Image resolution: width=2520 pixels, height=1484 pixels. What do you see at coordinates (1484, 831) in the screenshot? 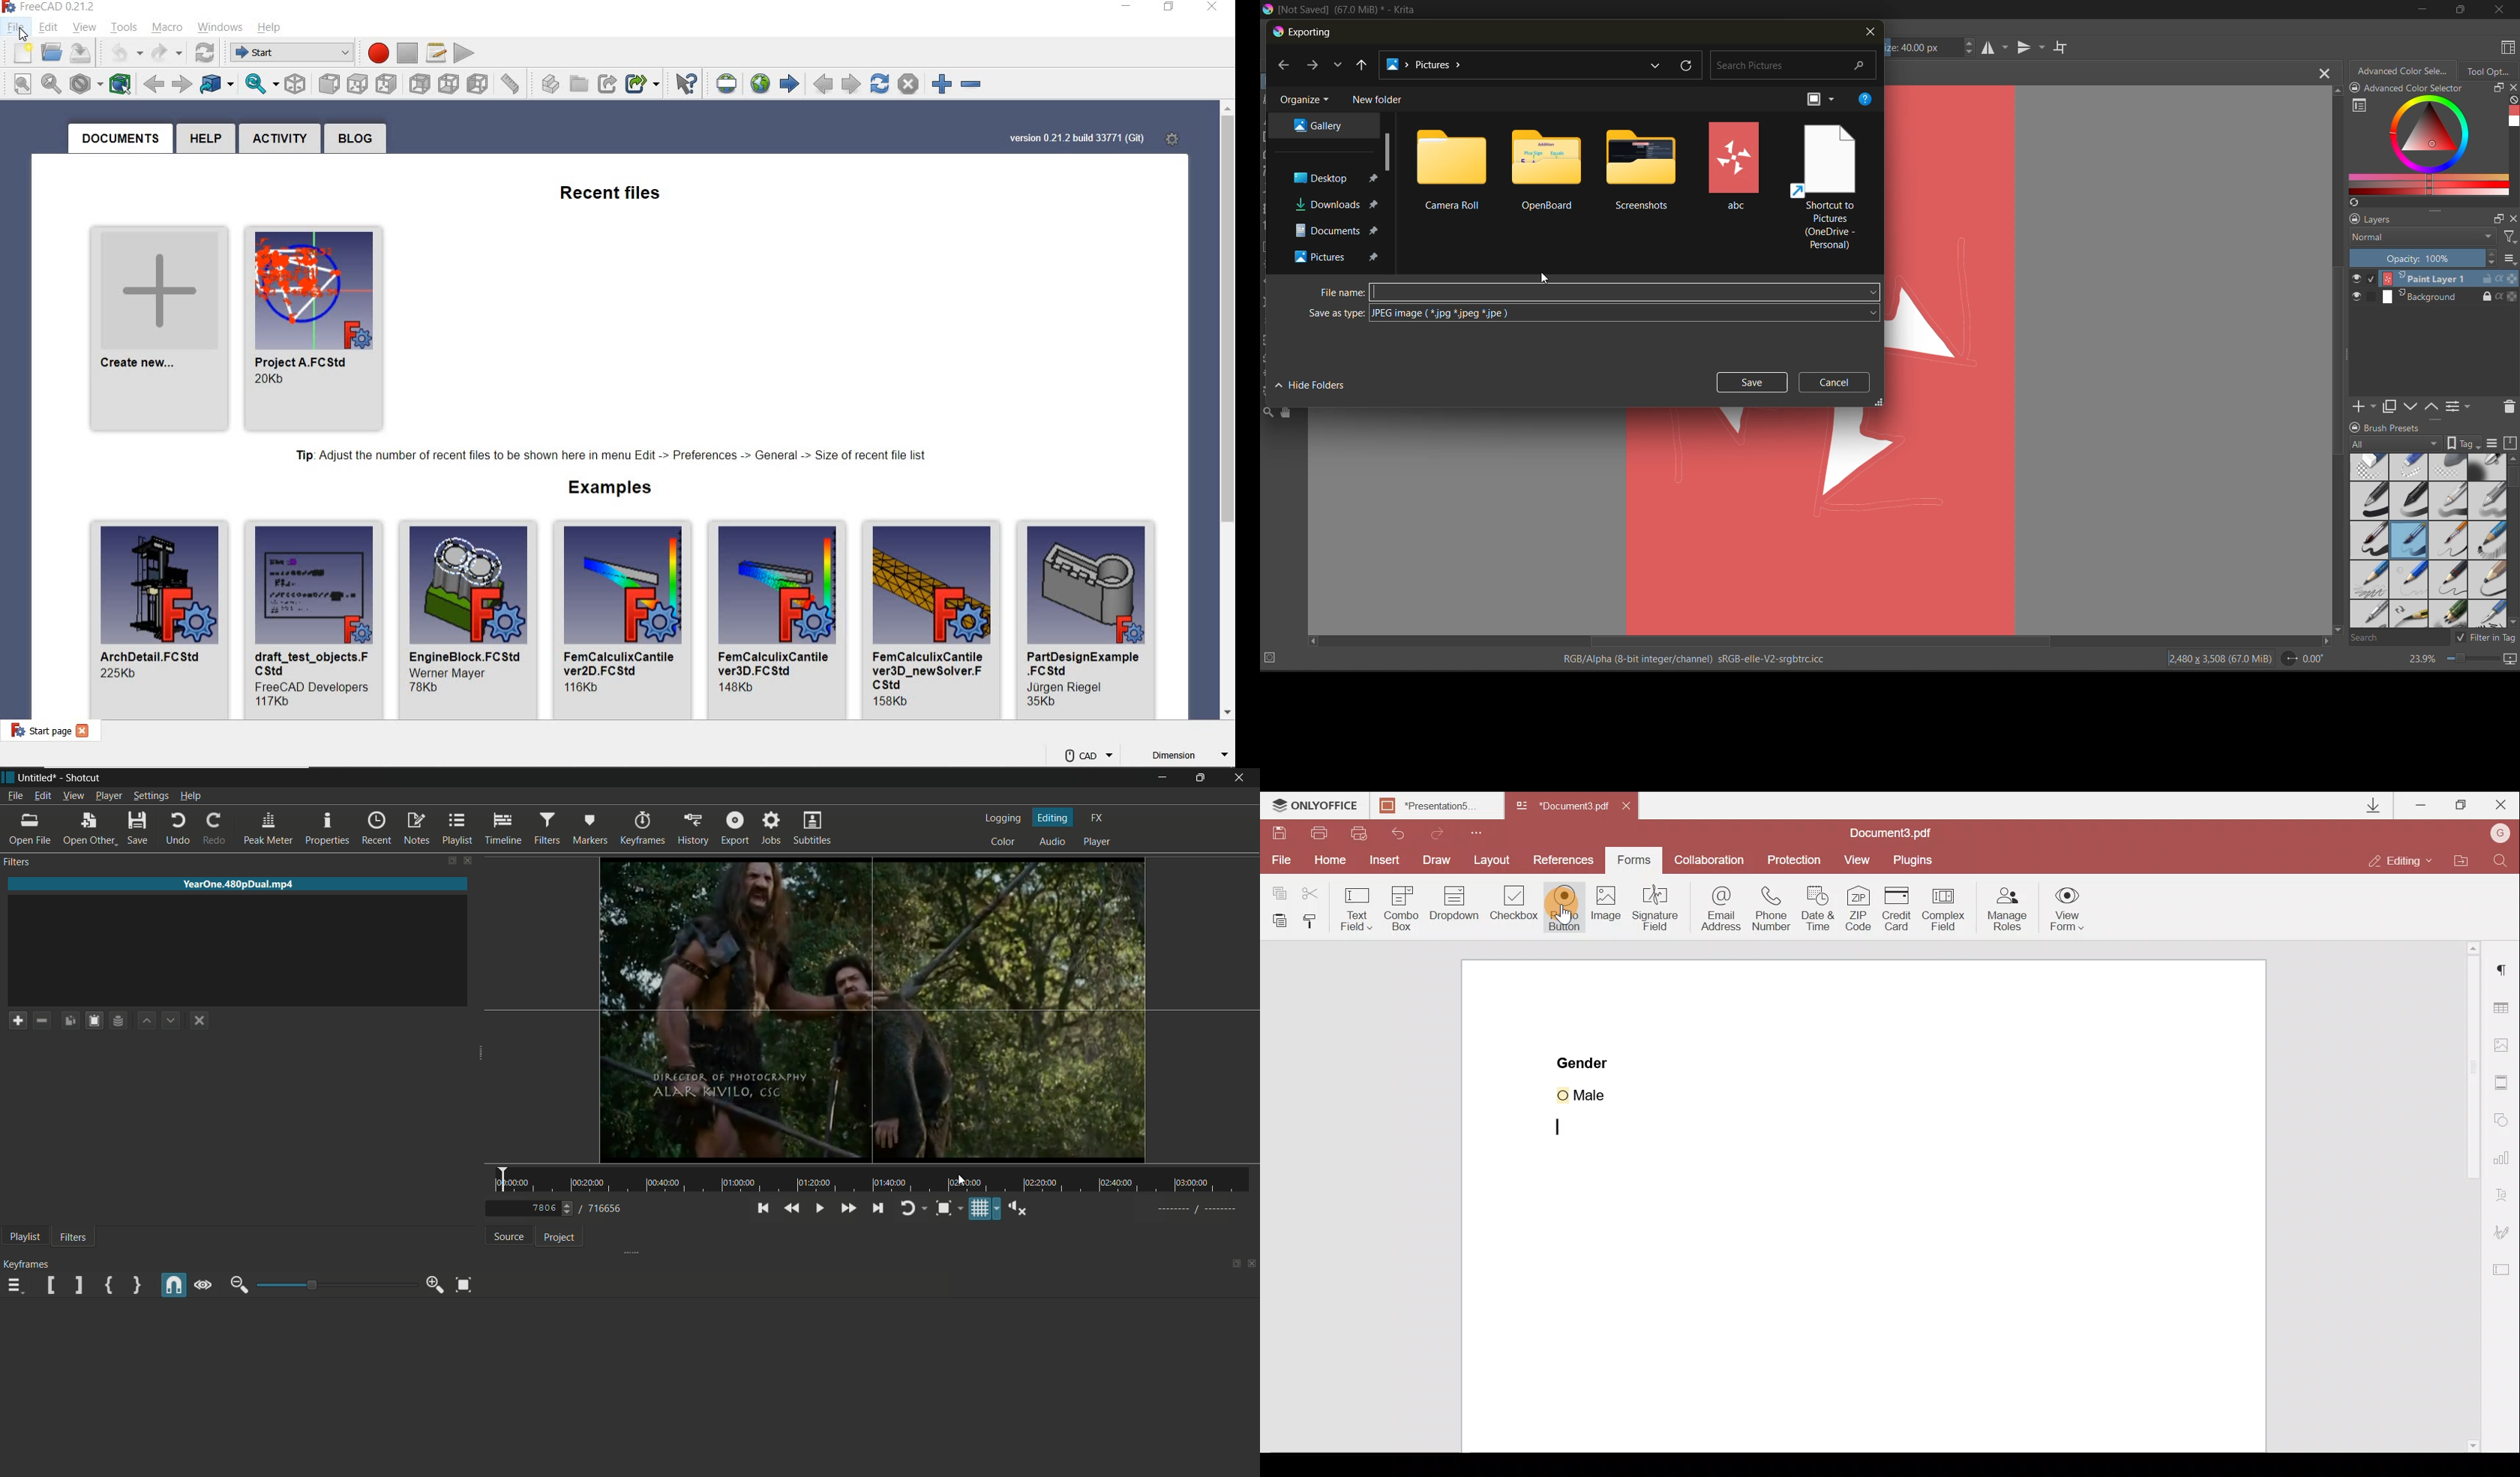
I see `Customize quick access toolbar` at bounding box center [1484, 831].